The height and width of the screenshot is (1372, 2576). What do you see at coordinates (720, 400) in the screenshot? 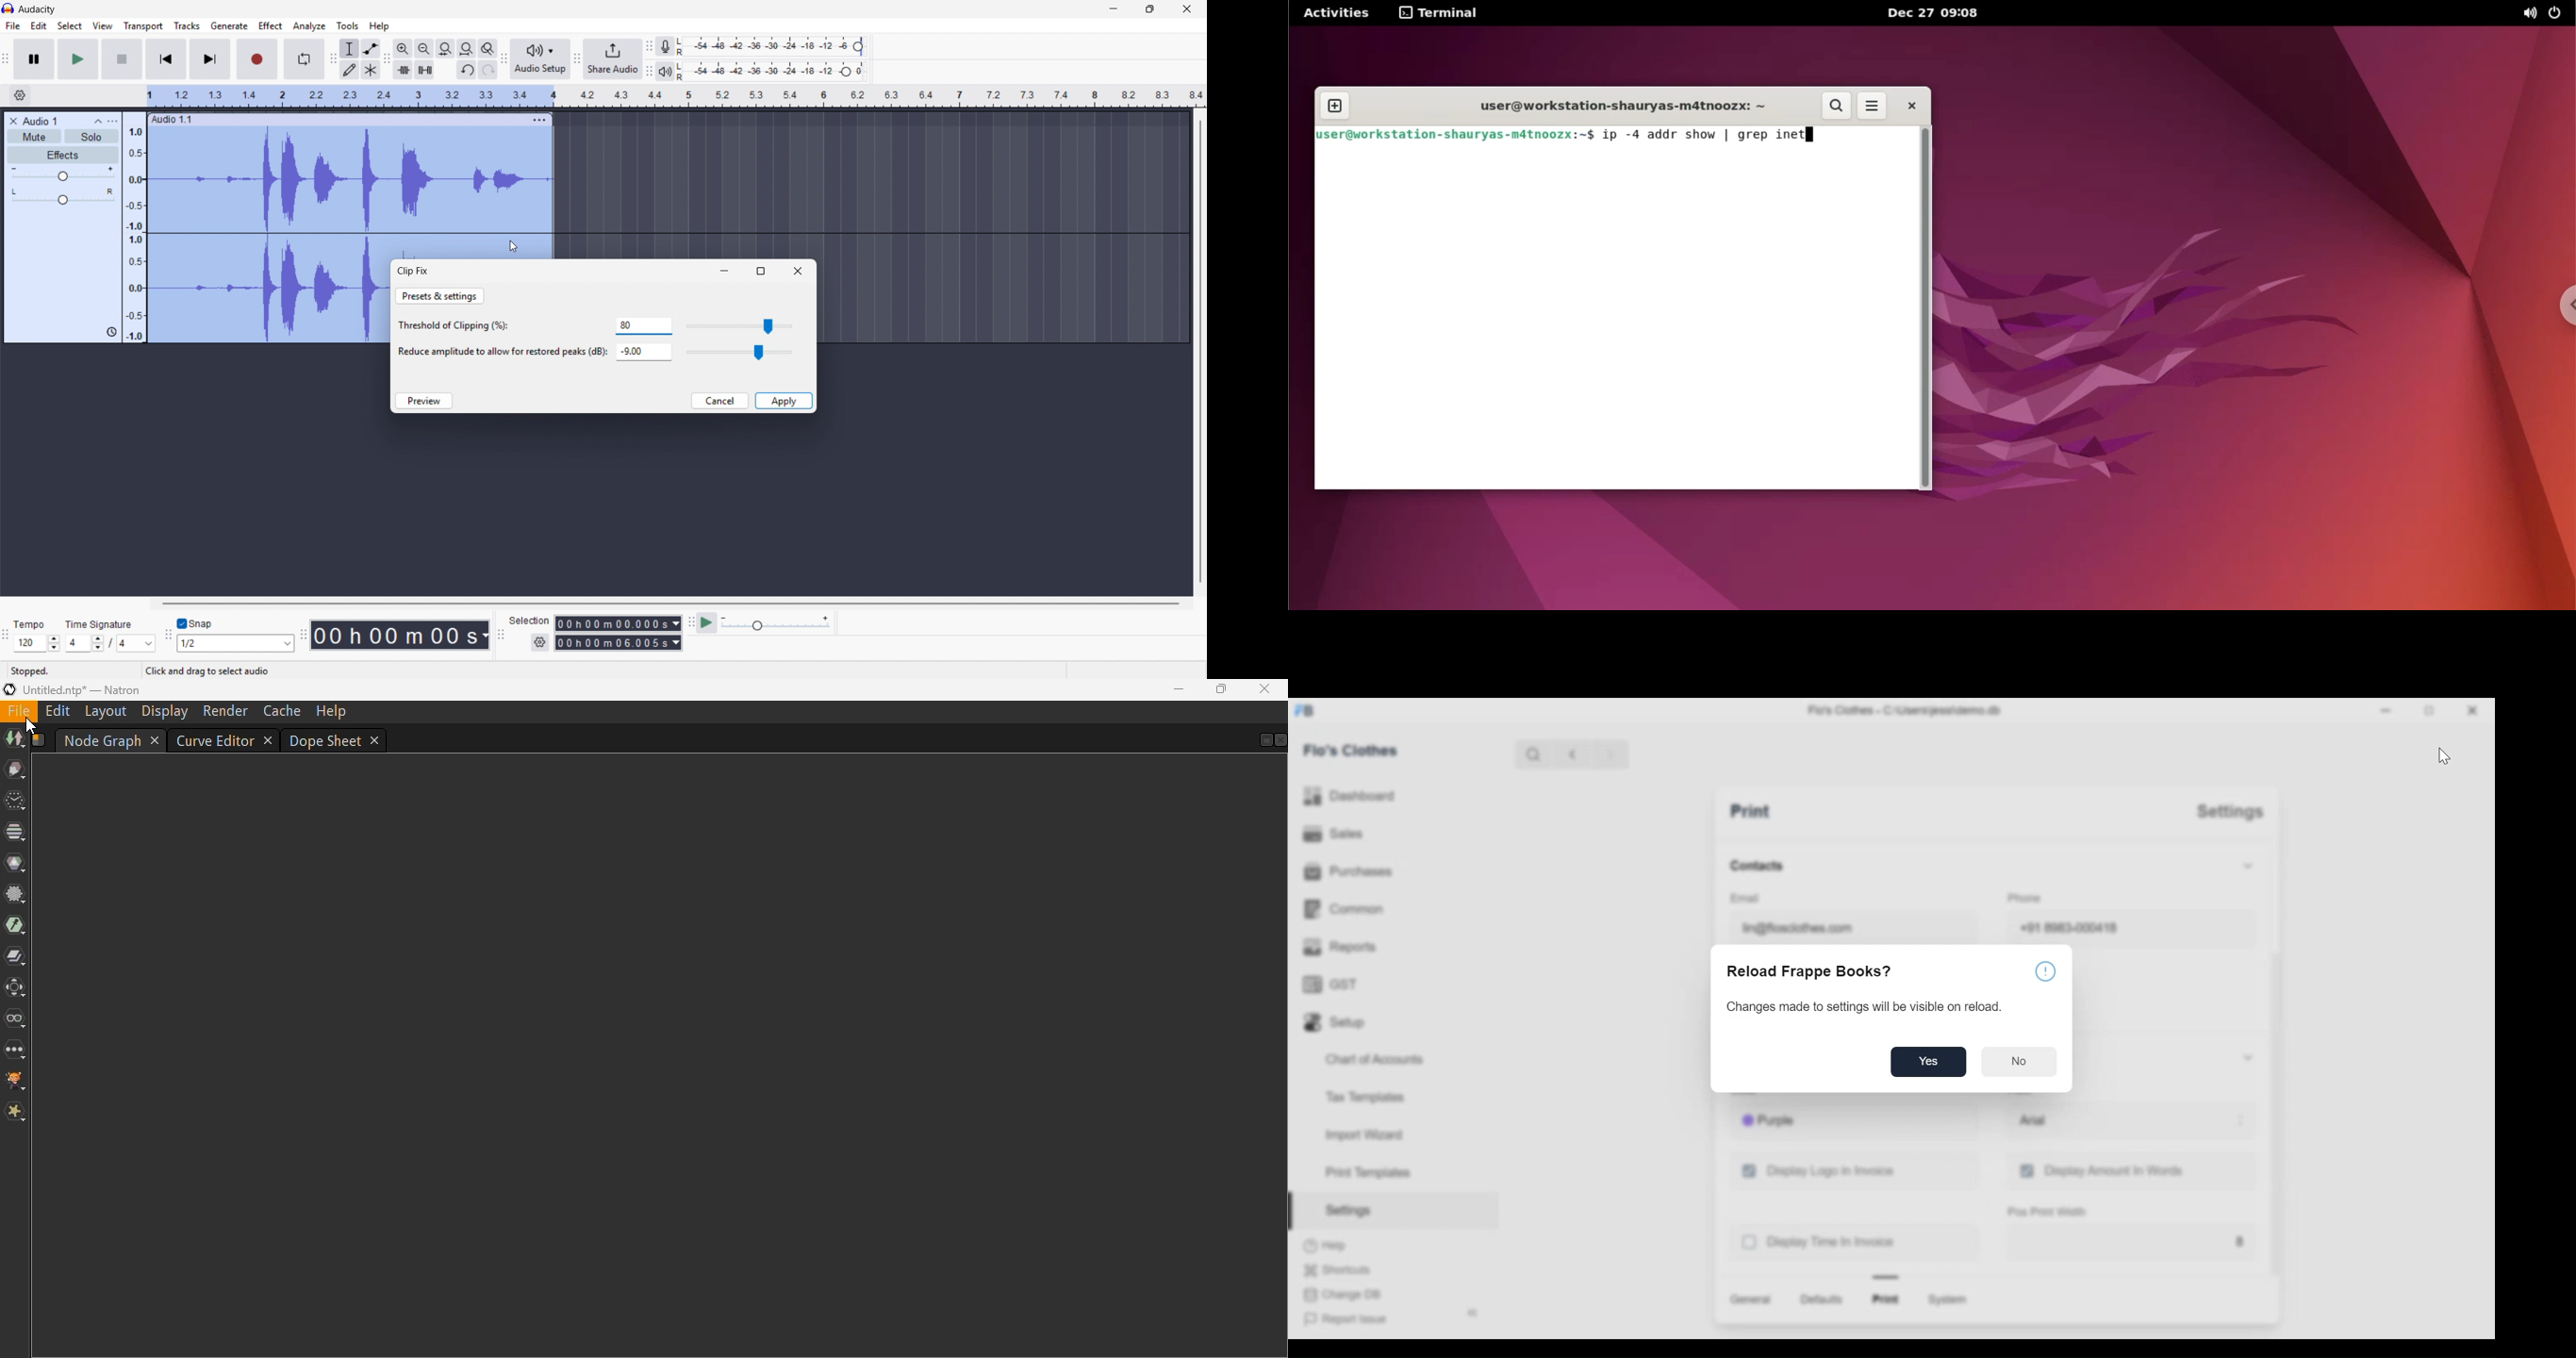
I see `Cancel` at bounding box center [720, 400].